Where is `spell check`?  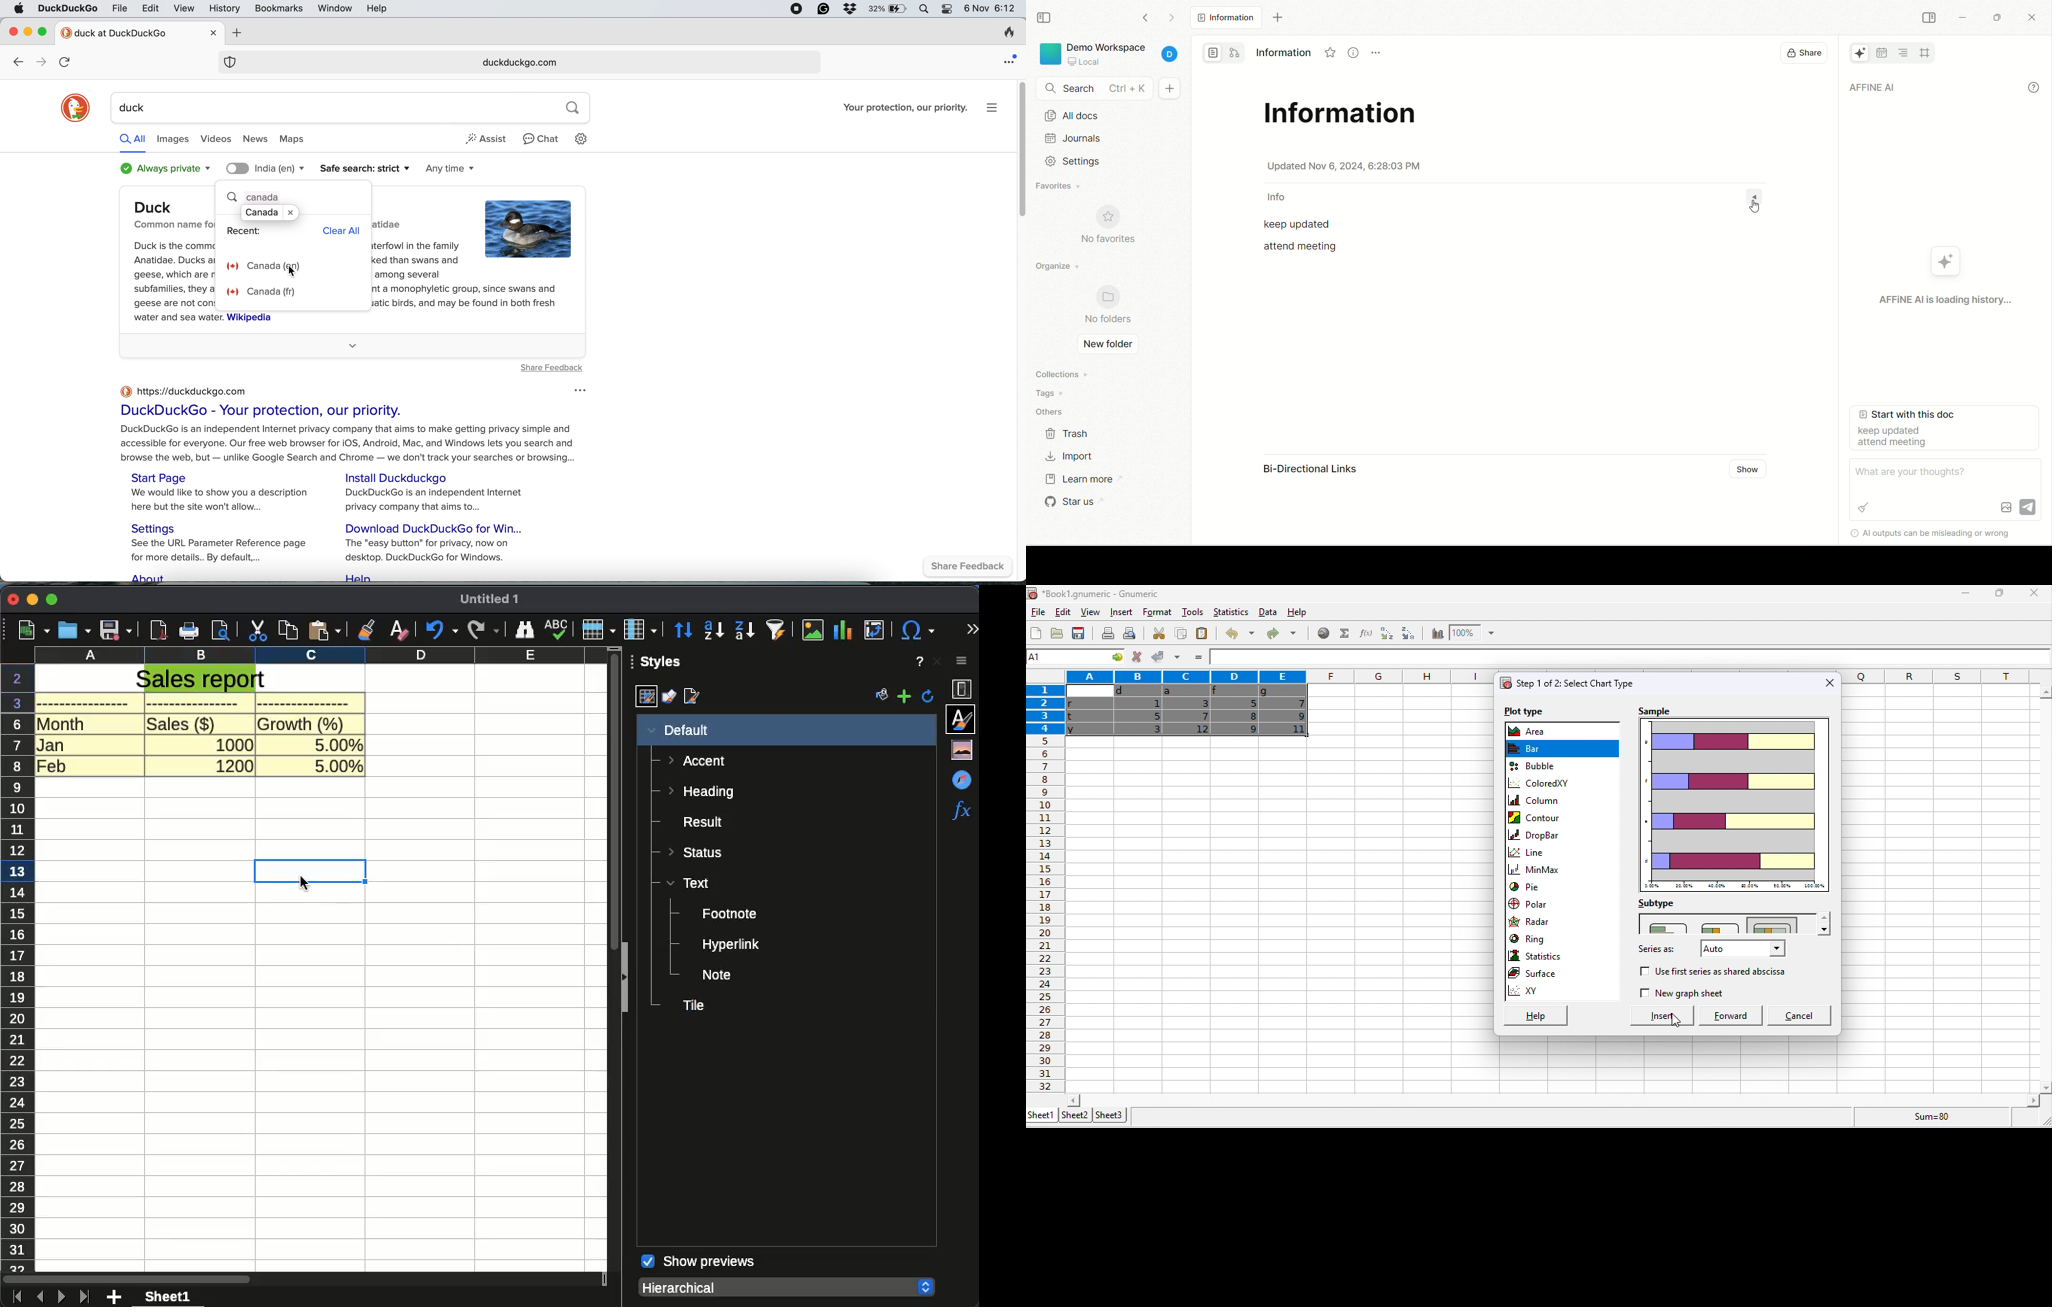
spell check is located at coordinates (556, 629).